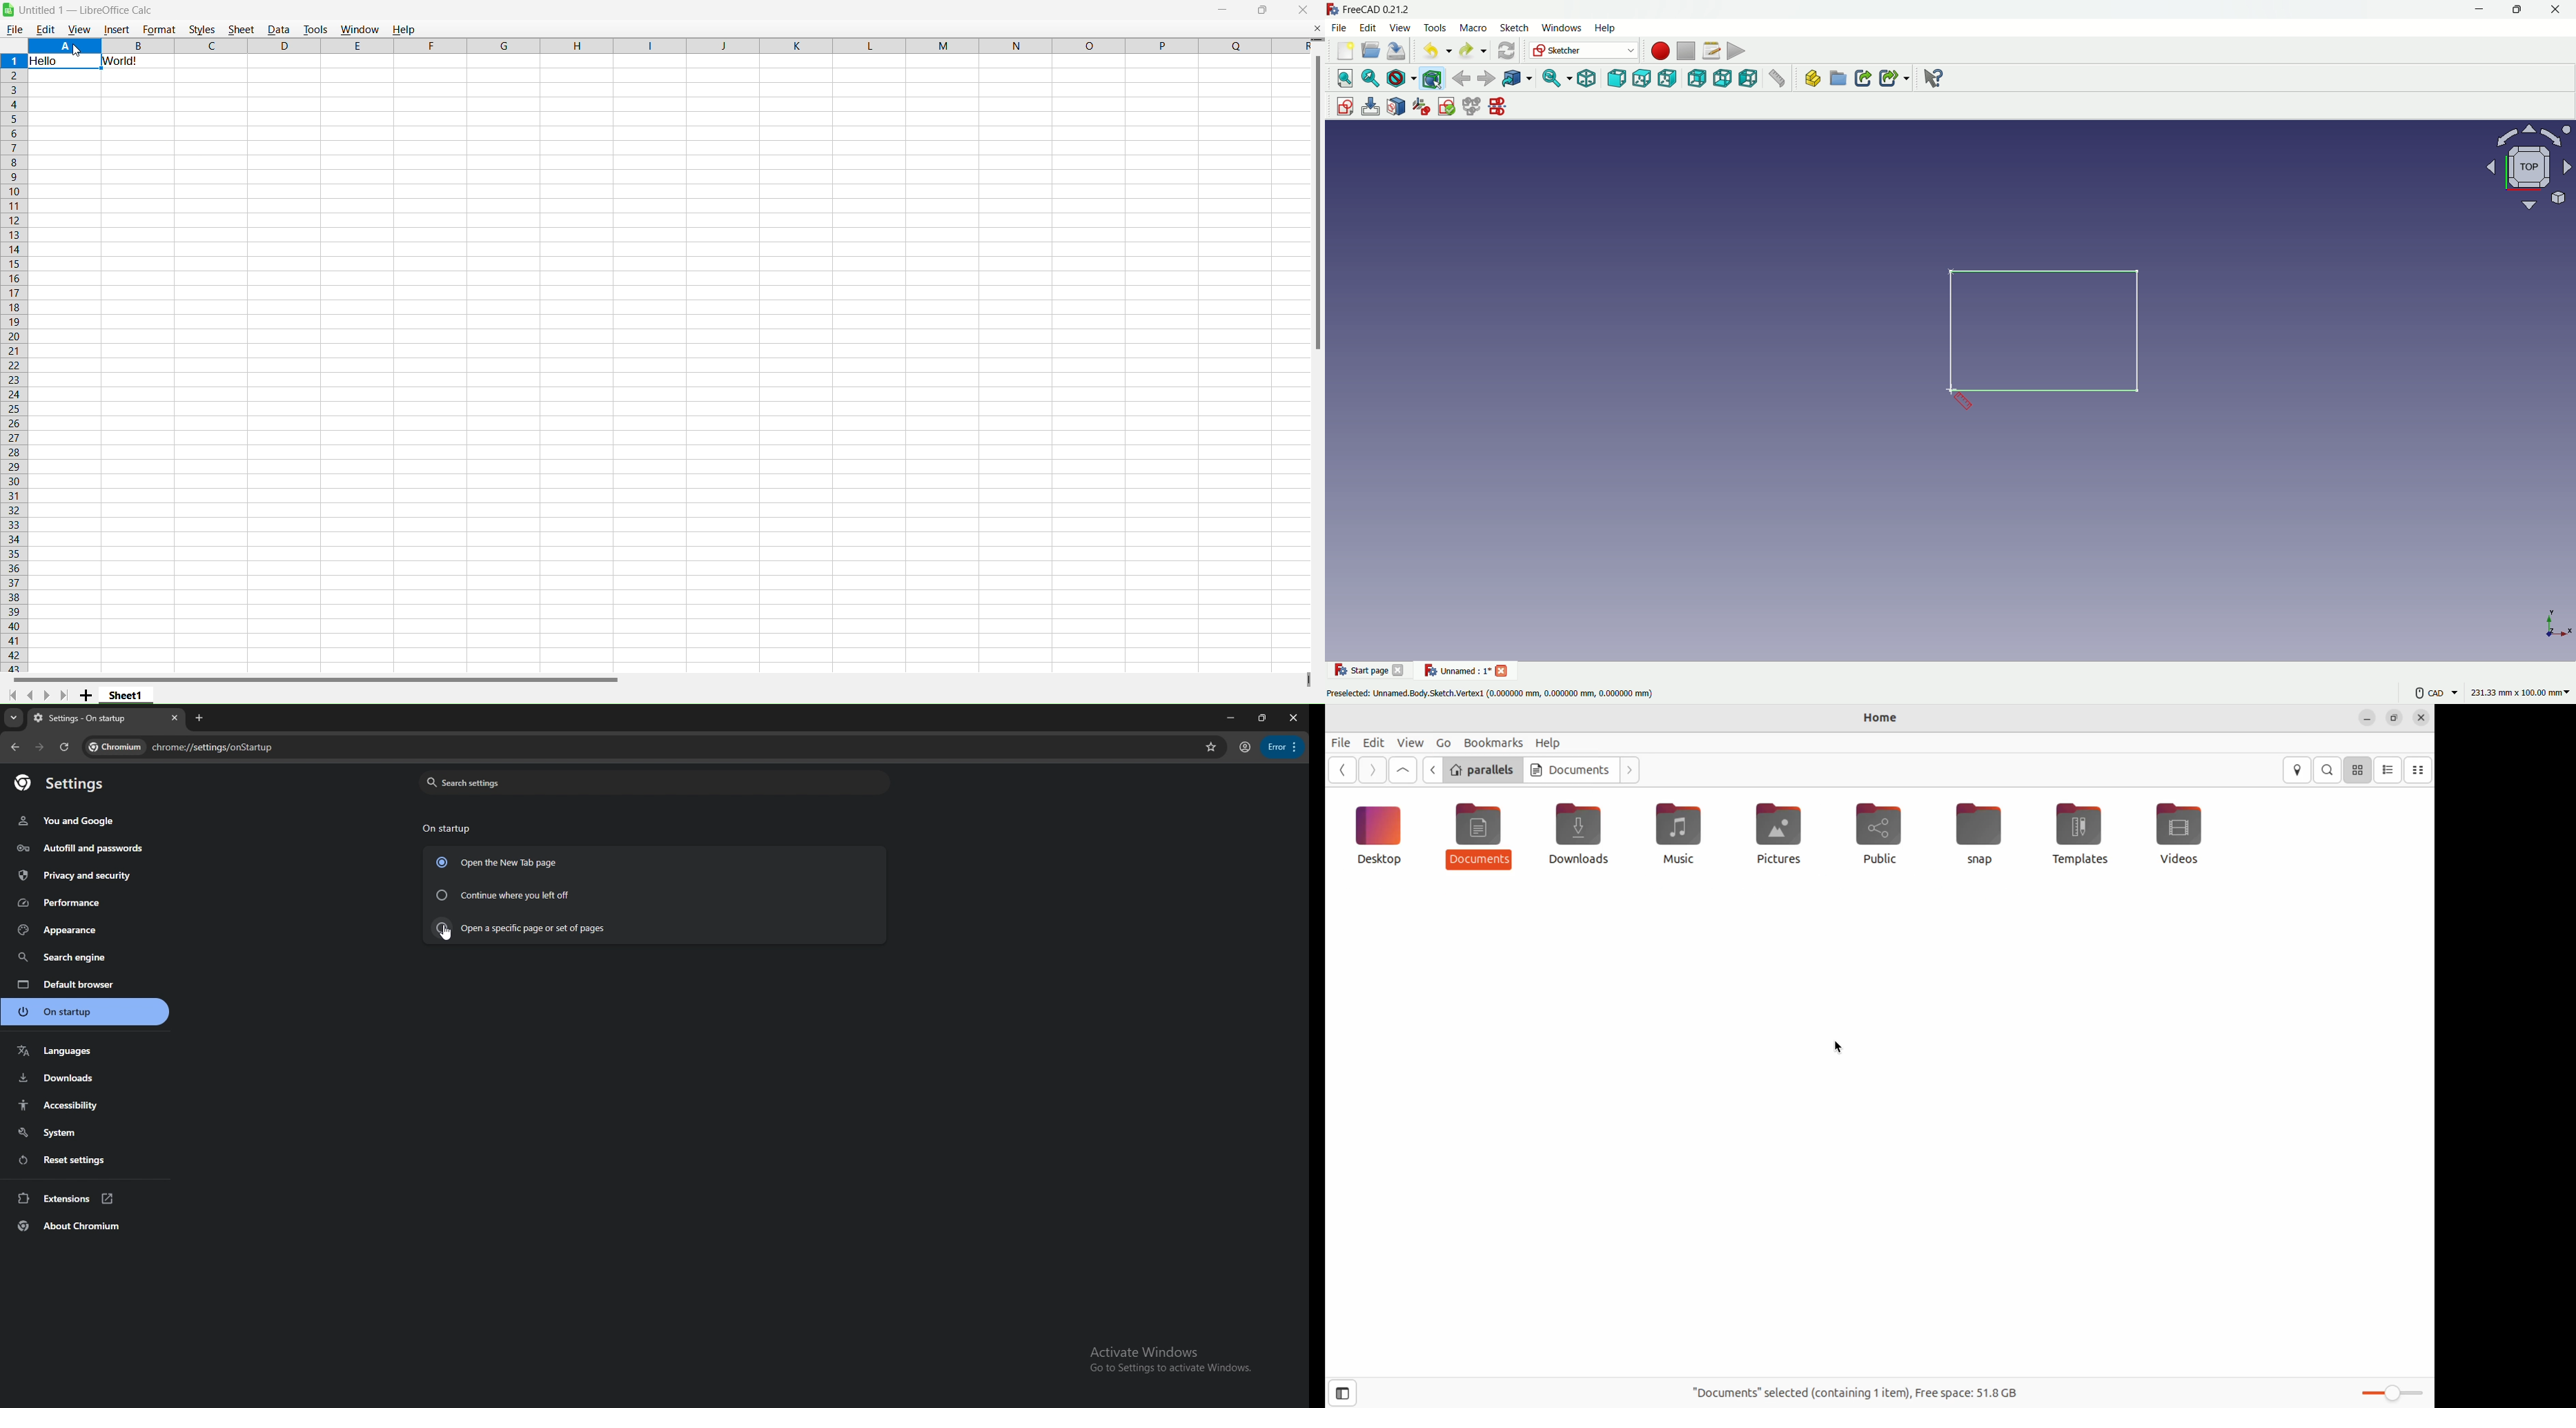 This screenshot has width=2576, height=1428. Describe the element at coordinates (1340, 743) in the screenshot. I see `file` at that location.